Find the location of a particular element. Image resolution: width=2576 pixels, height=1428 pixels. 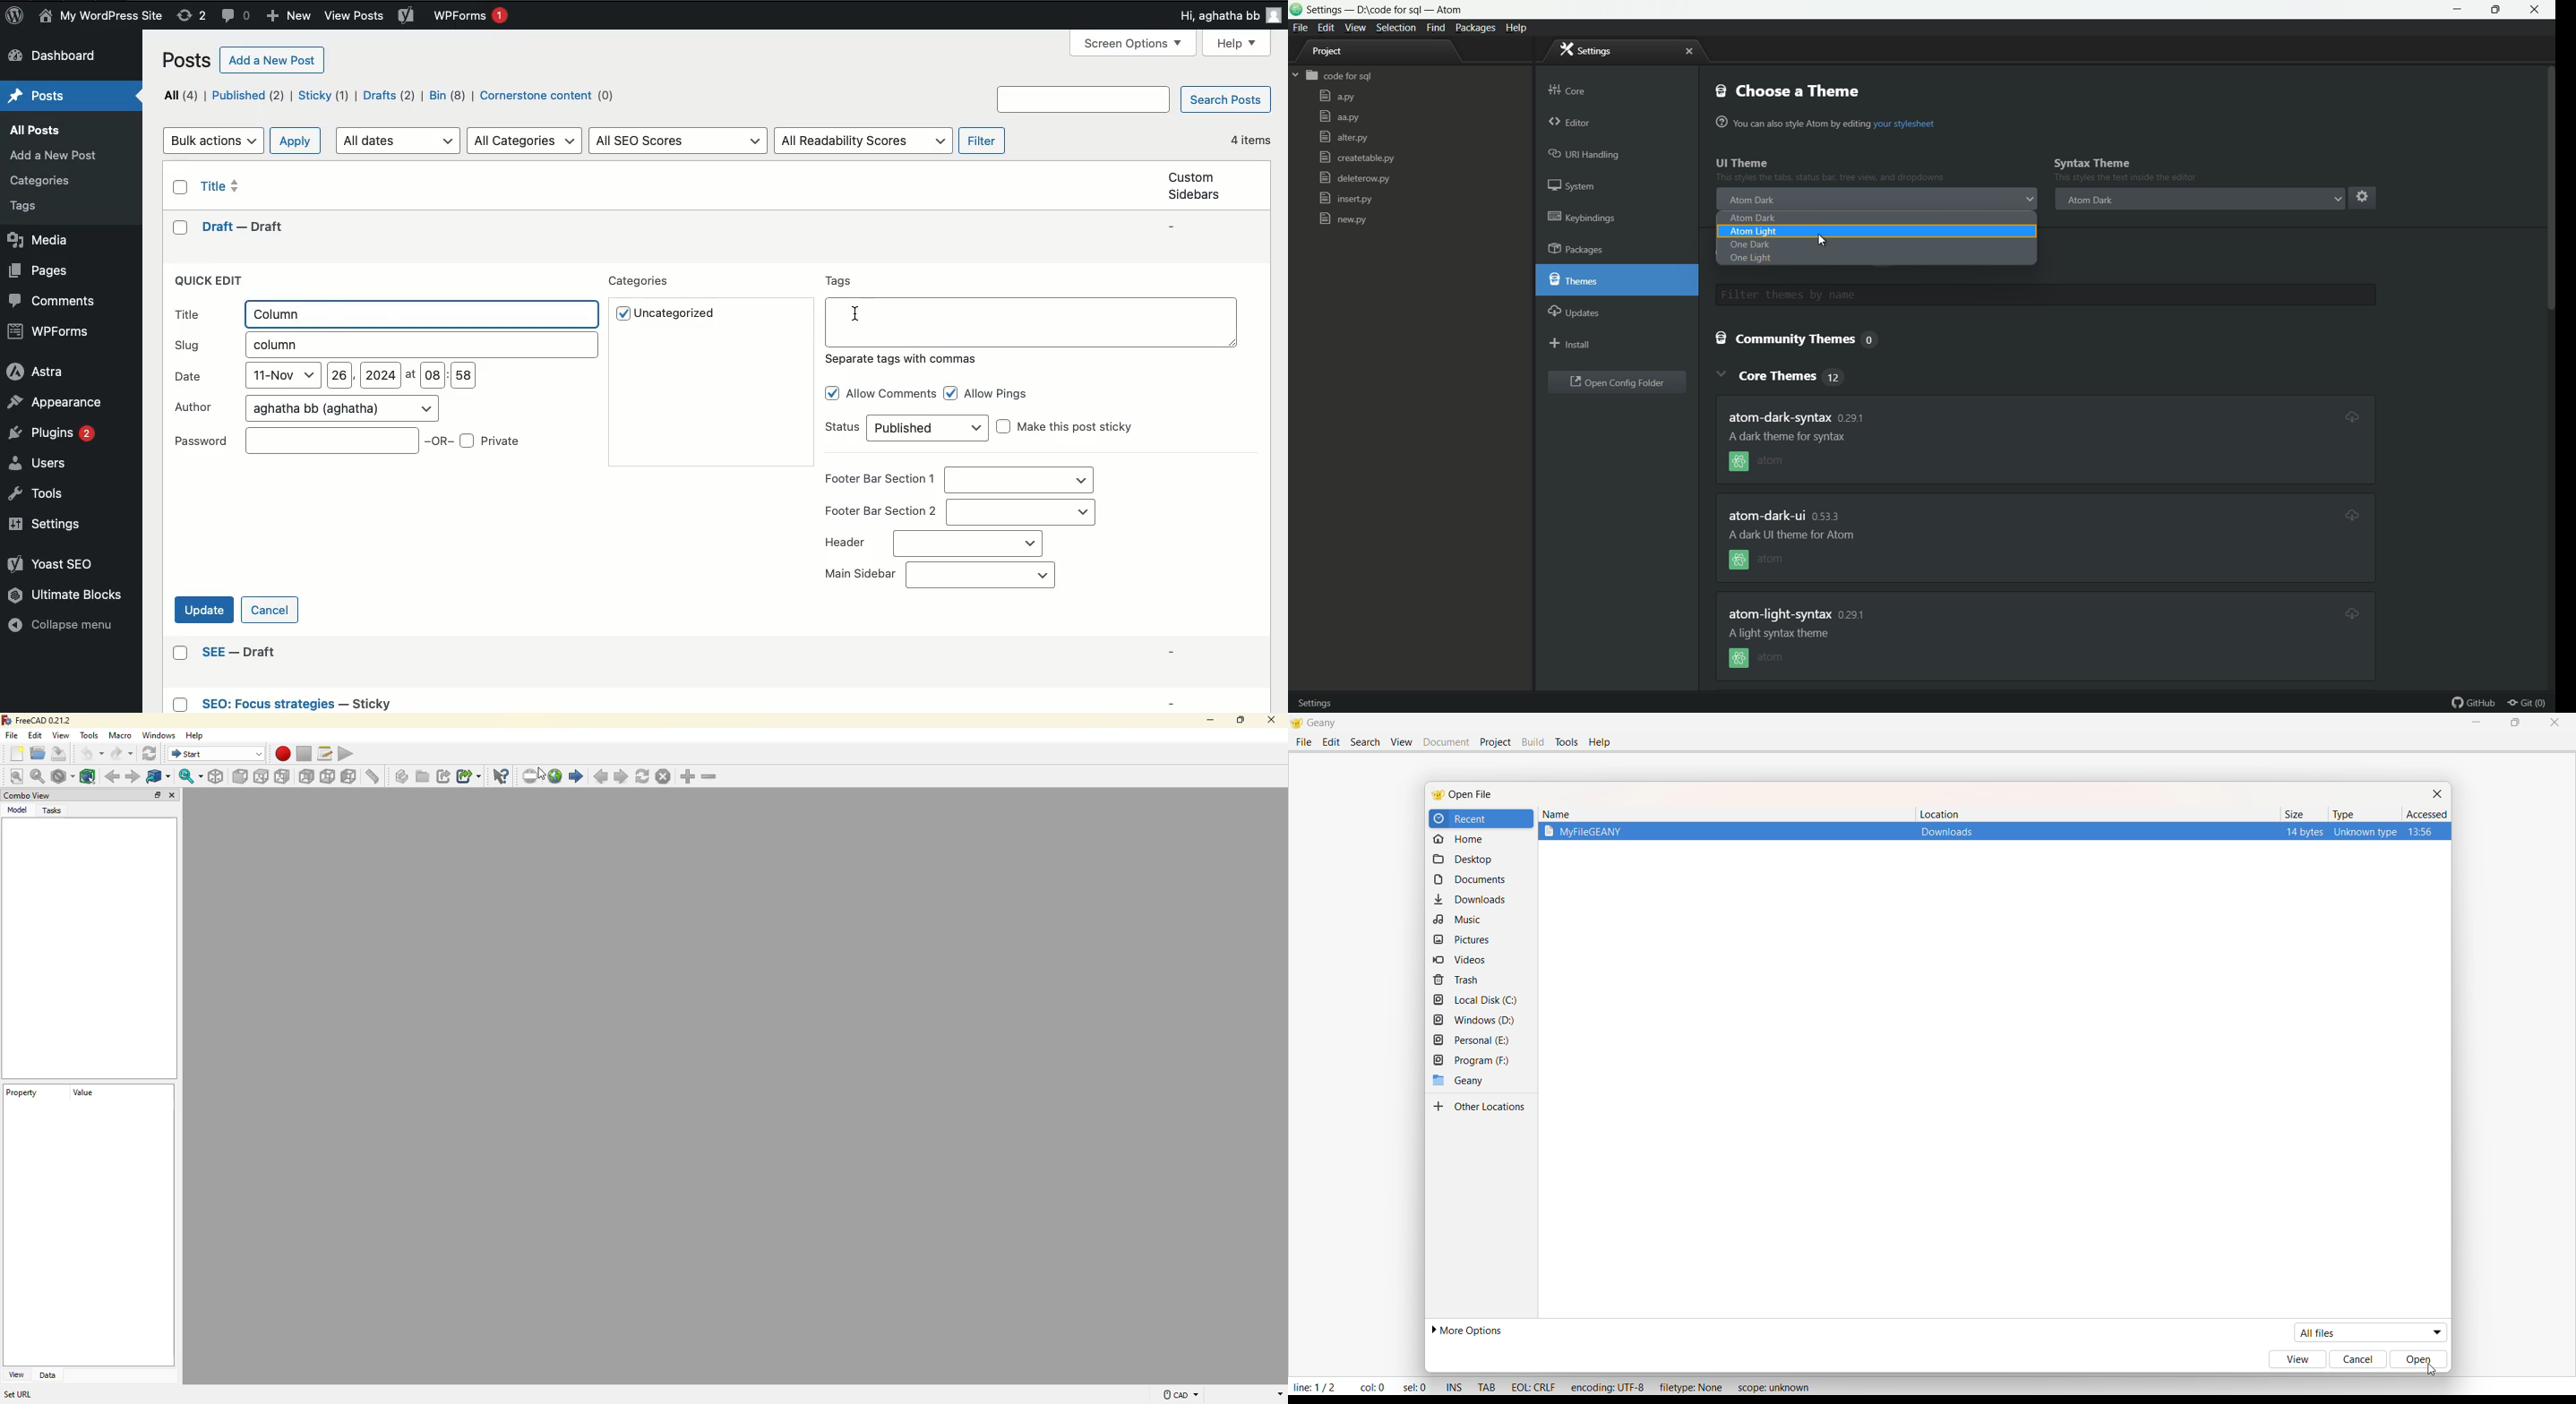

open website is located at coordinates (555, 775).